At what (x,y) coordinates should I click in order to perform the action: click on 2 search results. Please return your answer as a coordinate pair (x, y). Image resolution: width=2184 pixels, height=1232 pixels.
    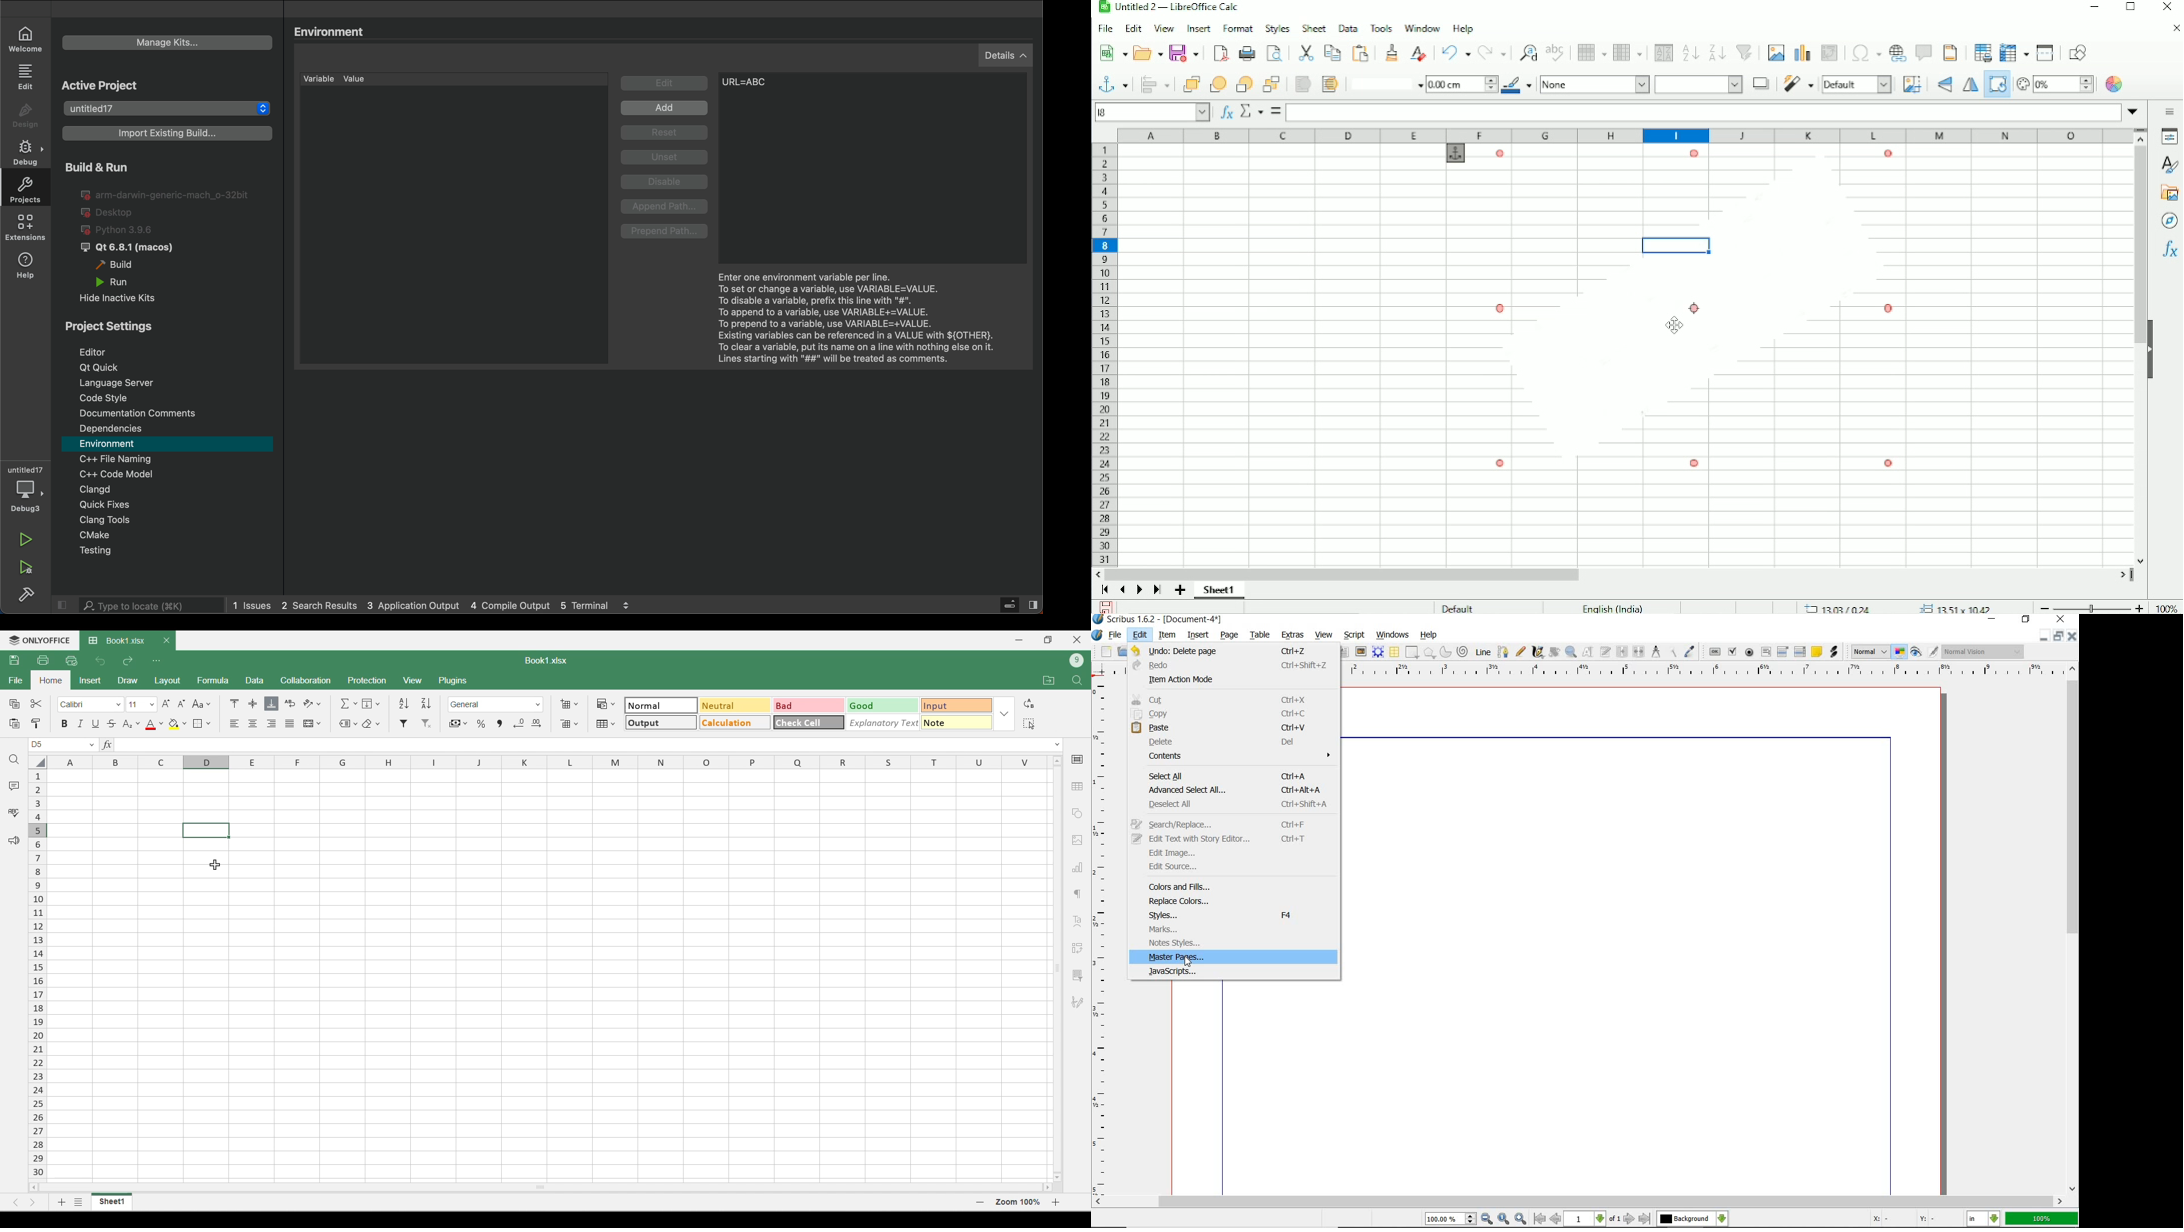
    Looking at the image, I should click on (320, 606).